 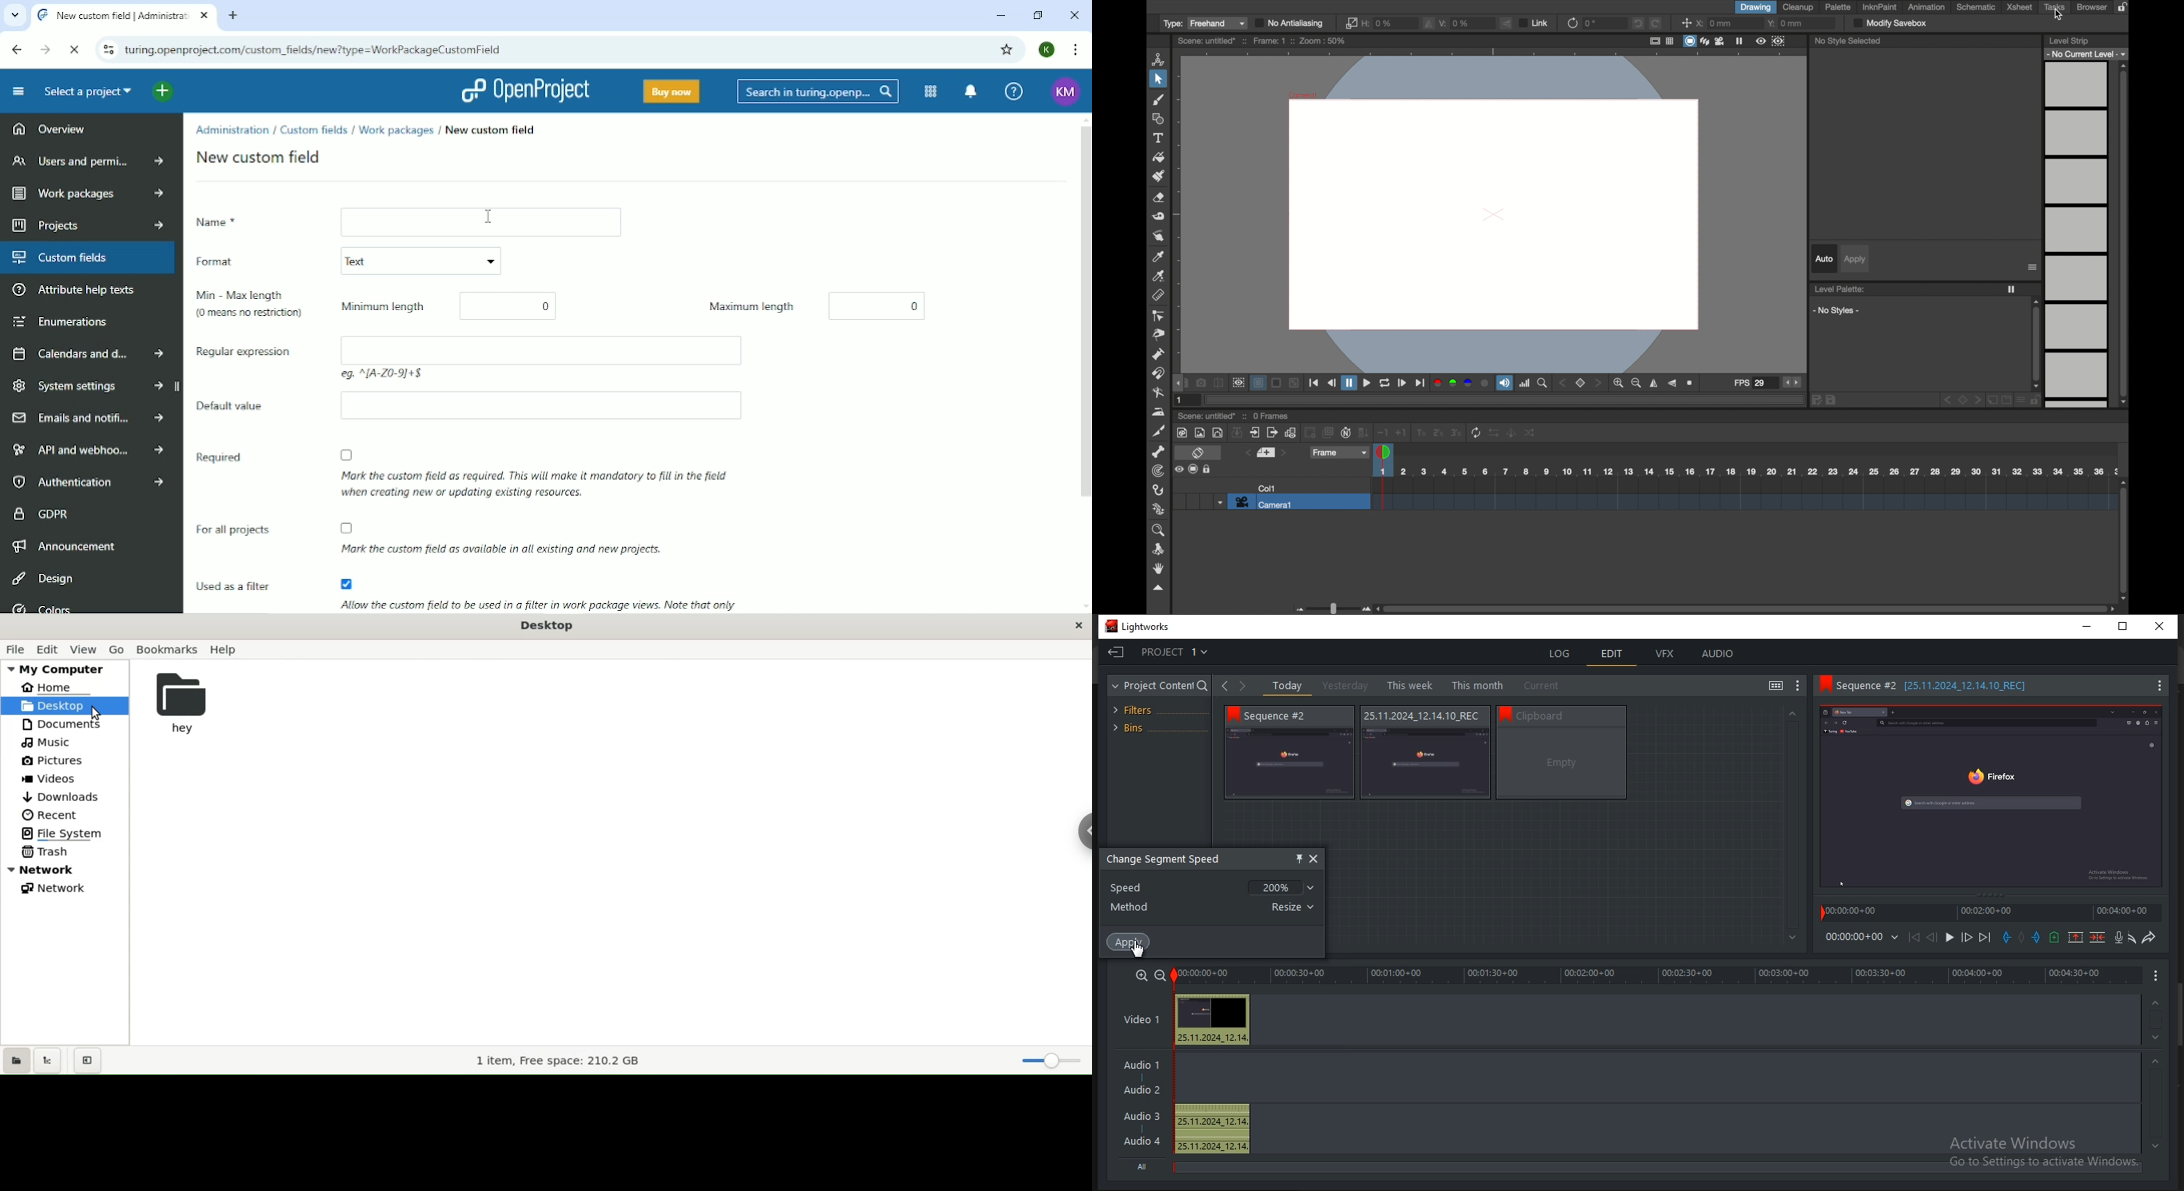 What do you see at coordinates (1144, 1166) in the screenshot?
I see `All` at bounding box center [1144, 1166].